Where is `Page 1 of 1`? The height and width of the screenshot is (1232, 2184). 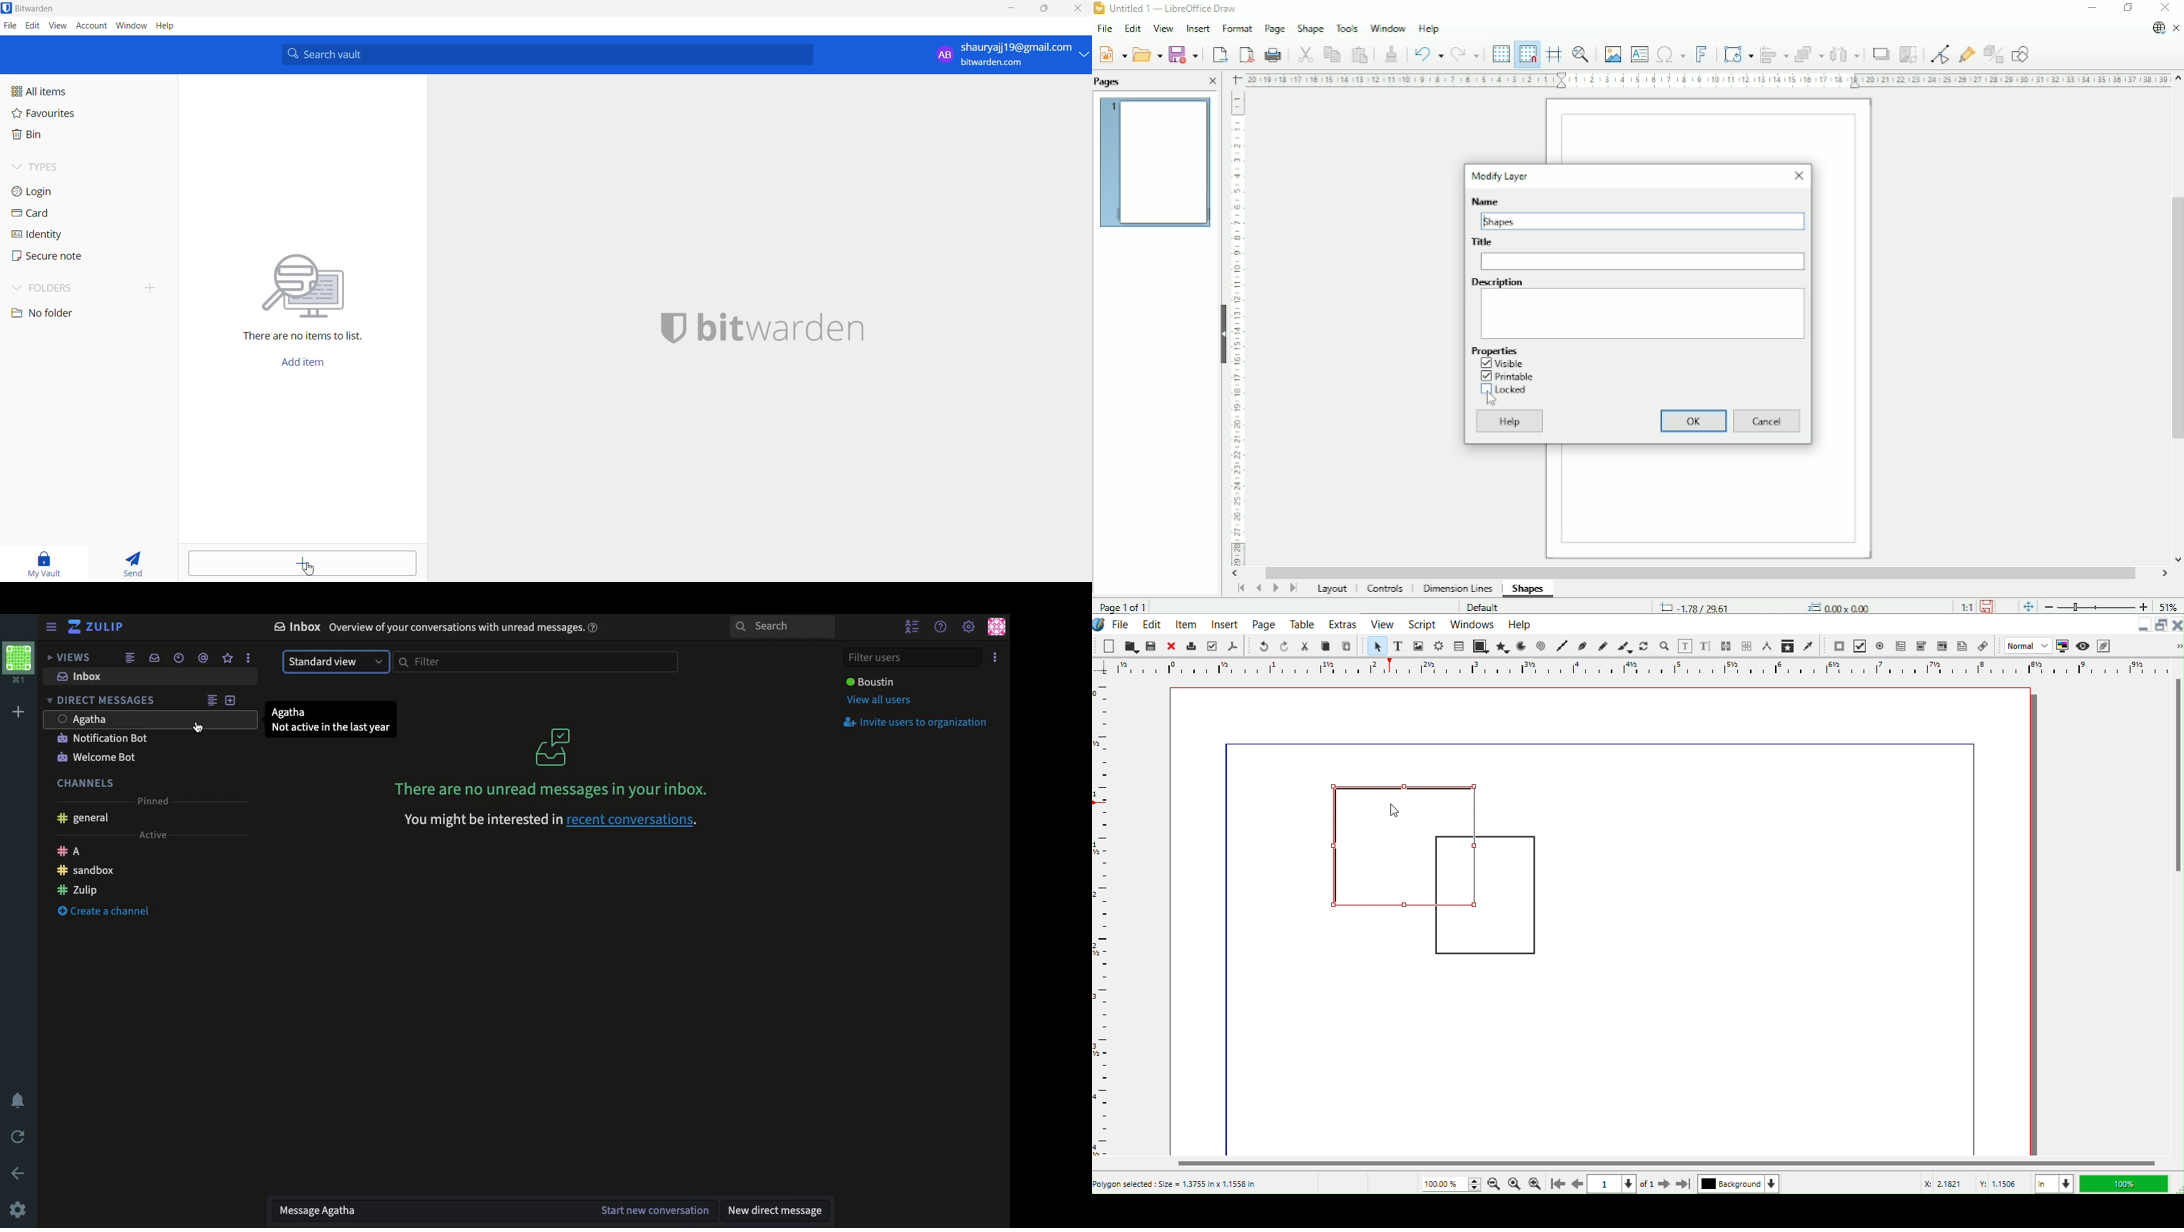 Page 1 of 1 is located at coordinates (1125, 605).